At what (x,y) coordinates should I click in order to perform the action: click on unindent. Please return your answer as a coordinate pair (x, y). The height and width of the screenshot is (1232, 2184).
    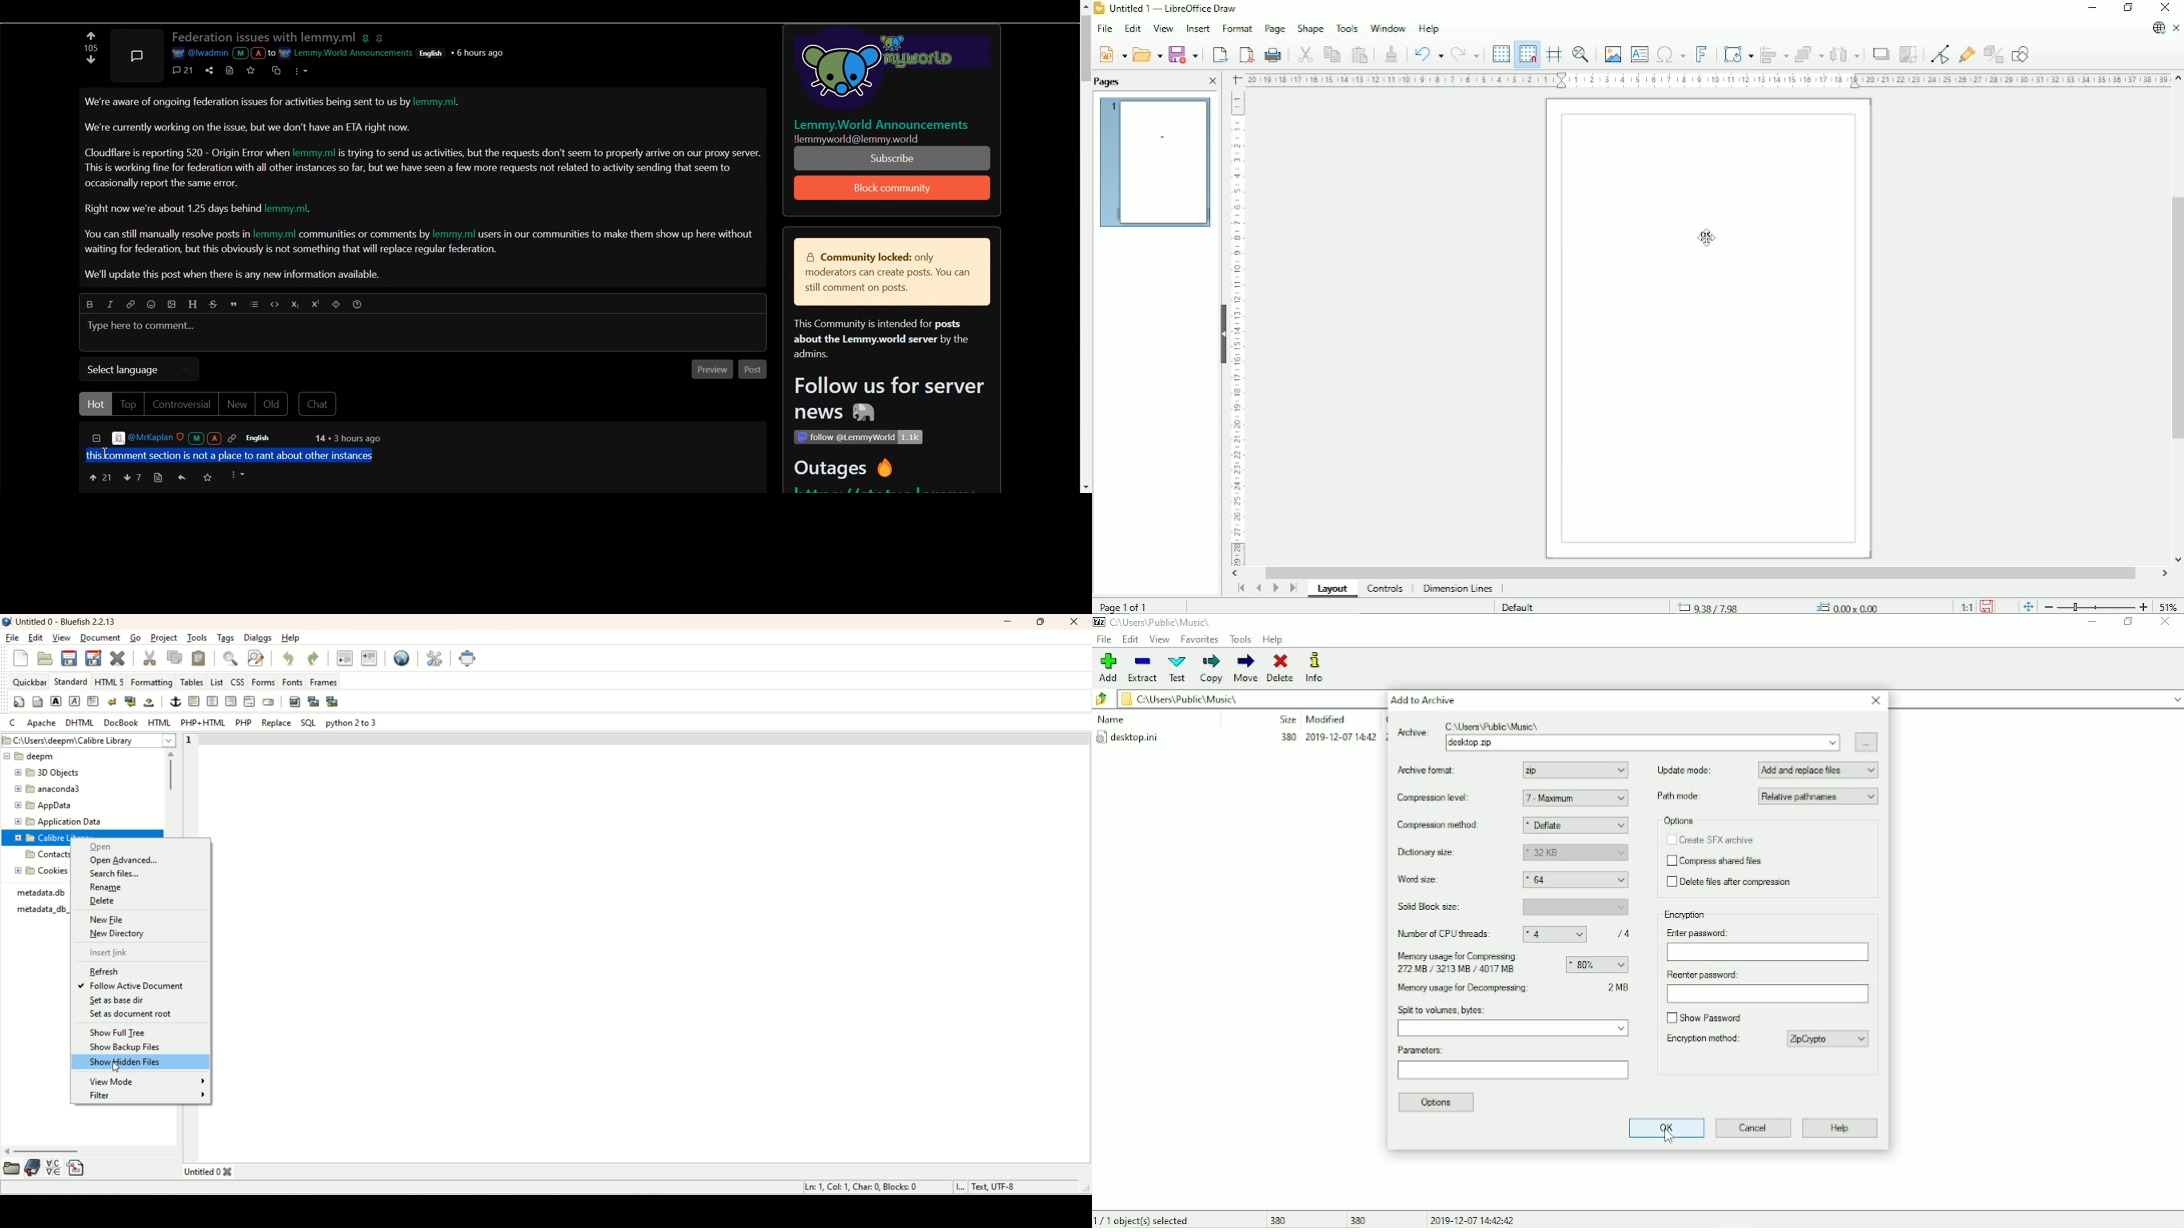
    Looking at the image, I should click on (344, 657).